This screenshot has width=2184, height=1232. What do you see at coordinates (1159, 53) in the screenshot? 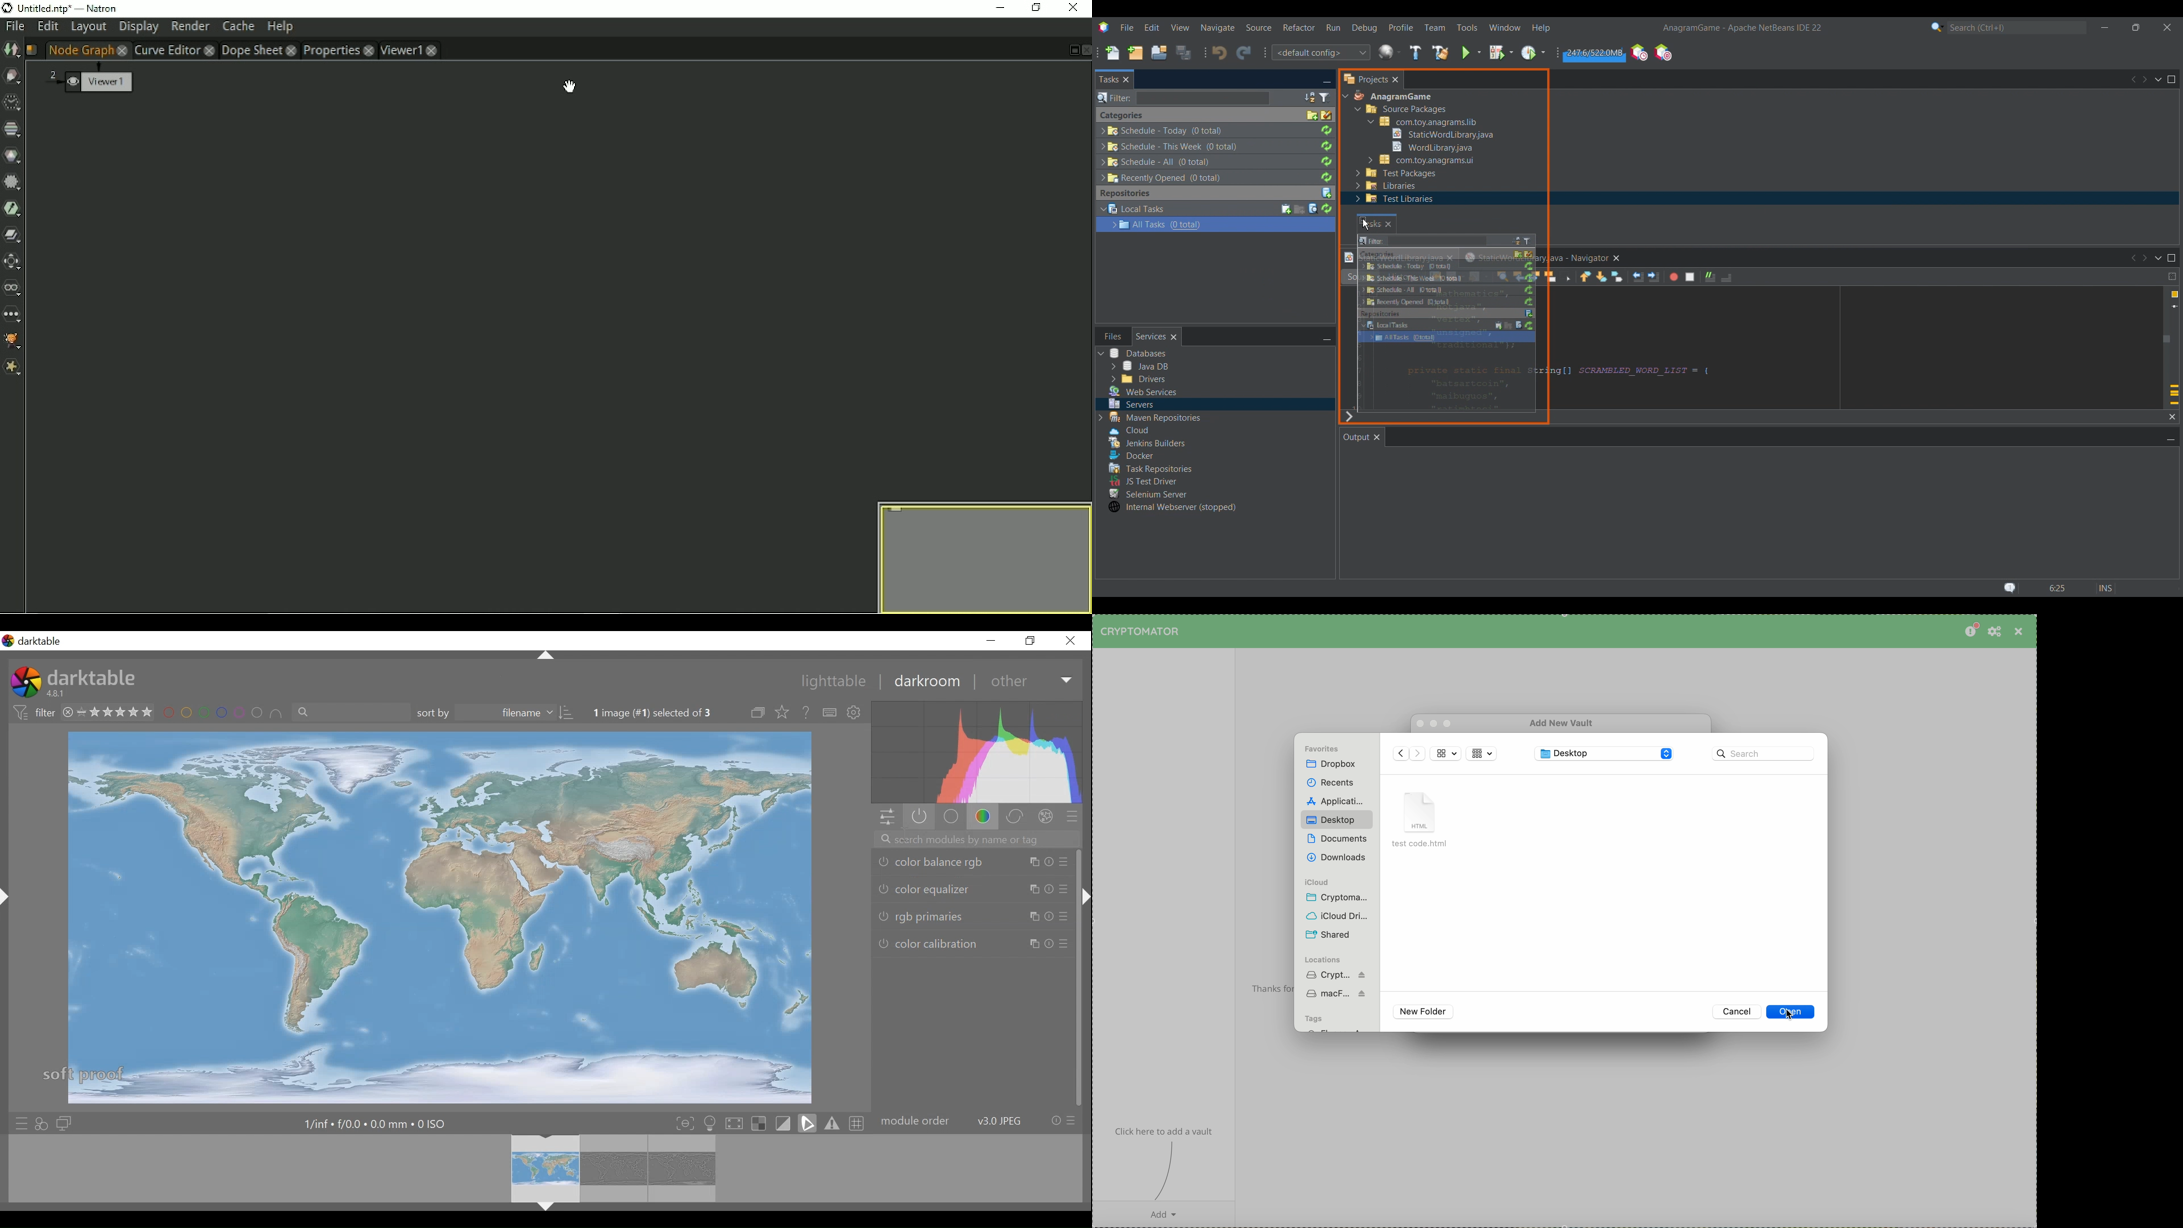
I see `Open project` at bounding box center [1159, 53].